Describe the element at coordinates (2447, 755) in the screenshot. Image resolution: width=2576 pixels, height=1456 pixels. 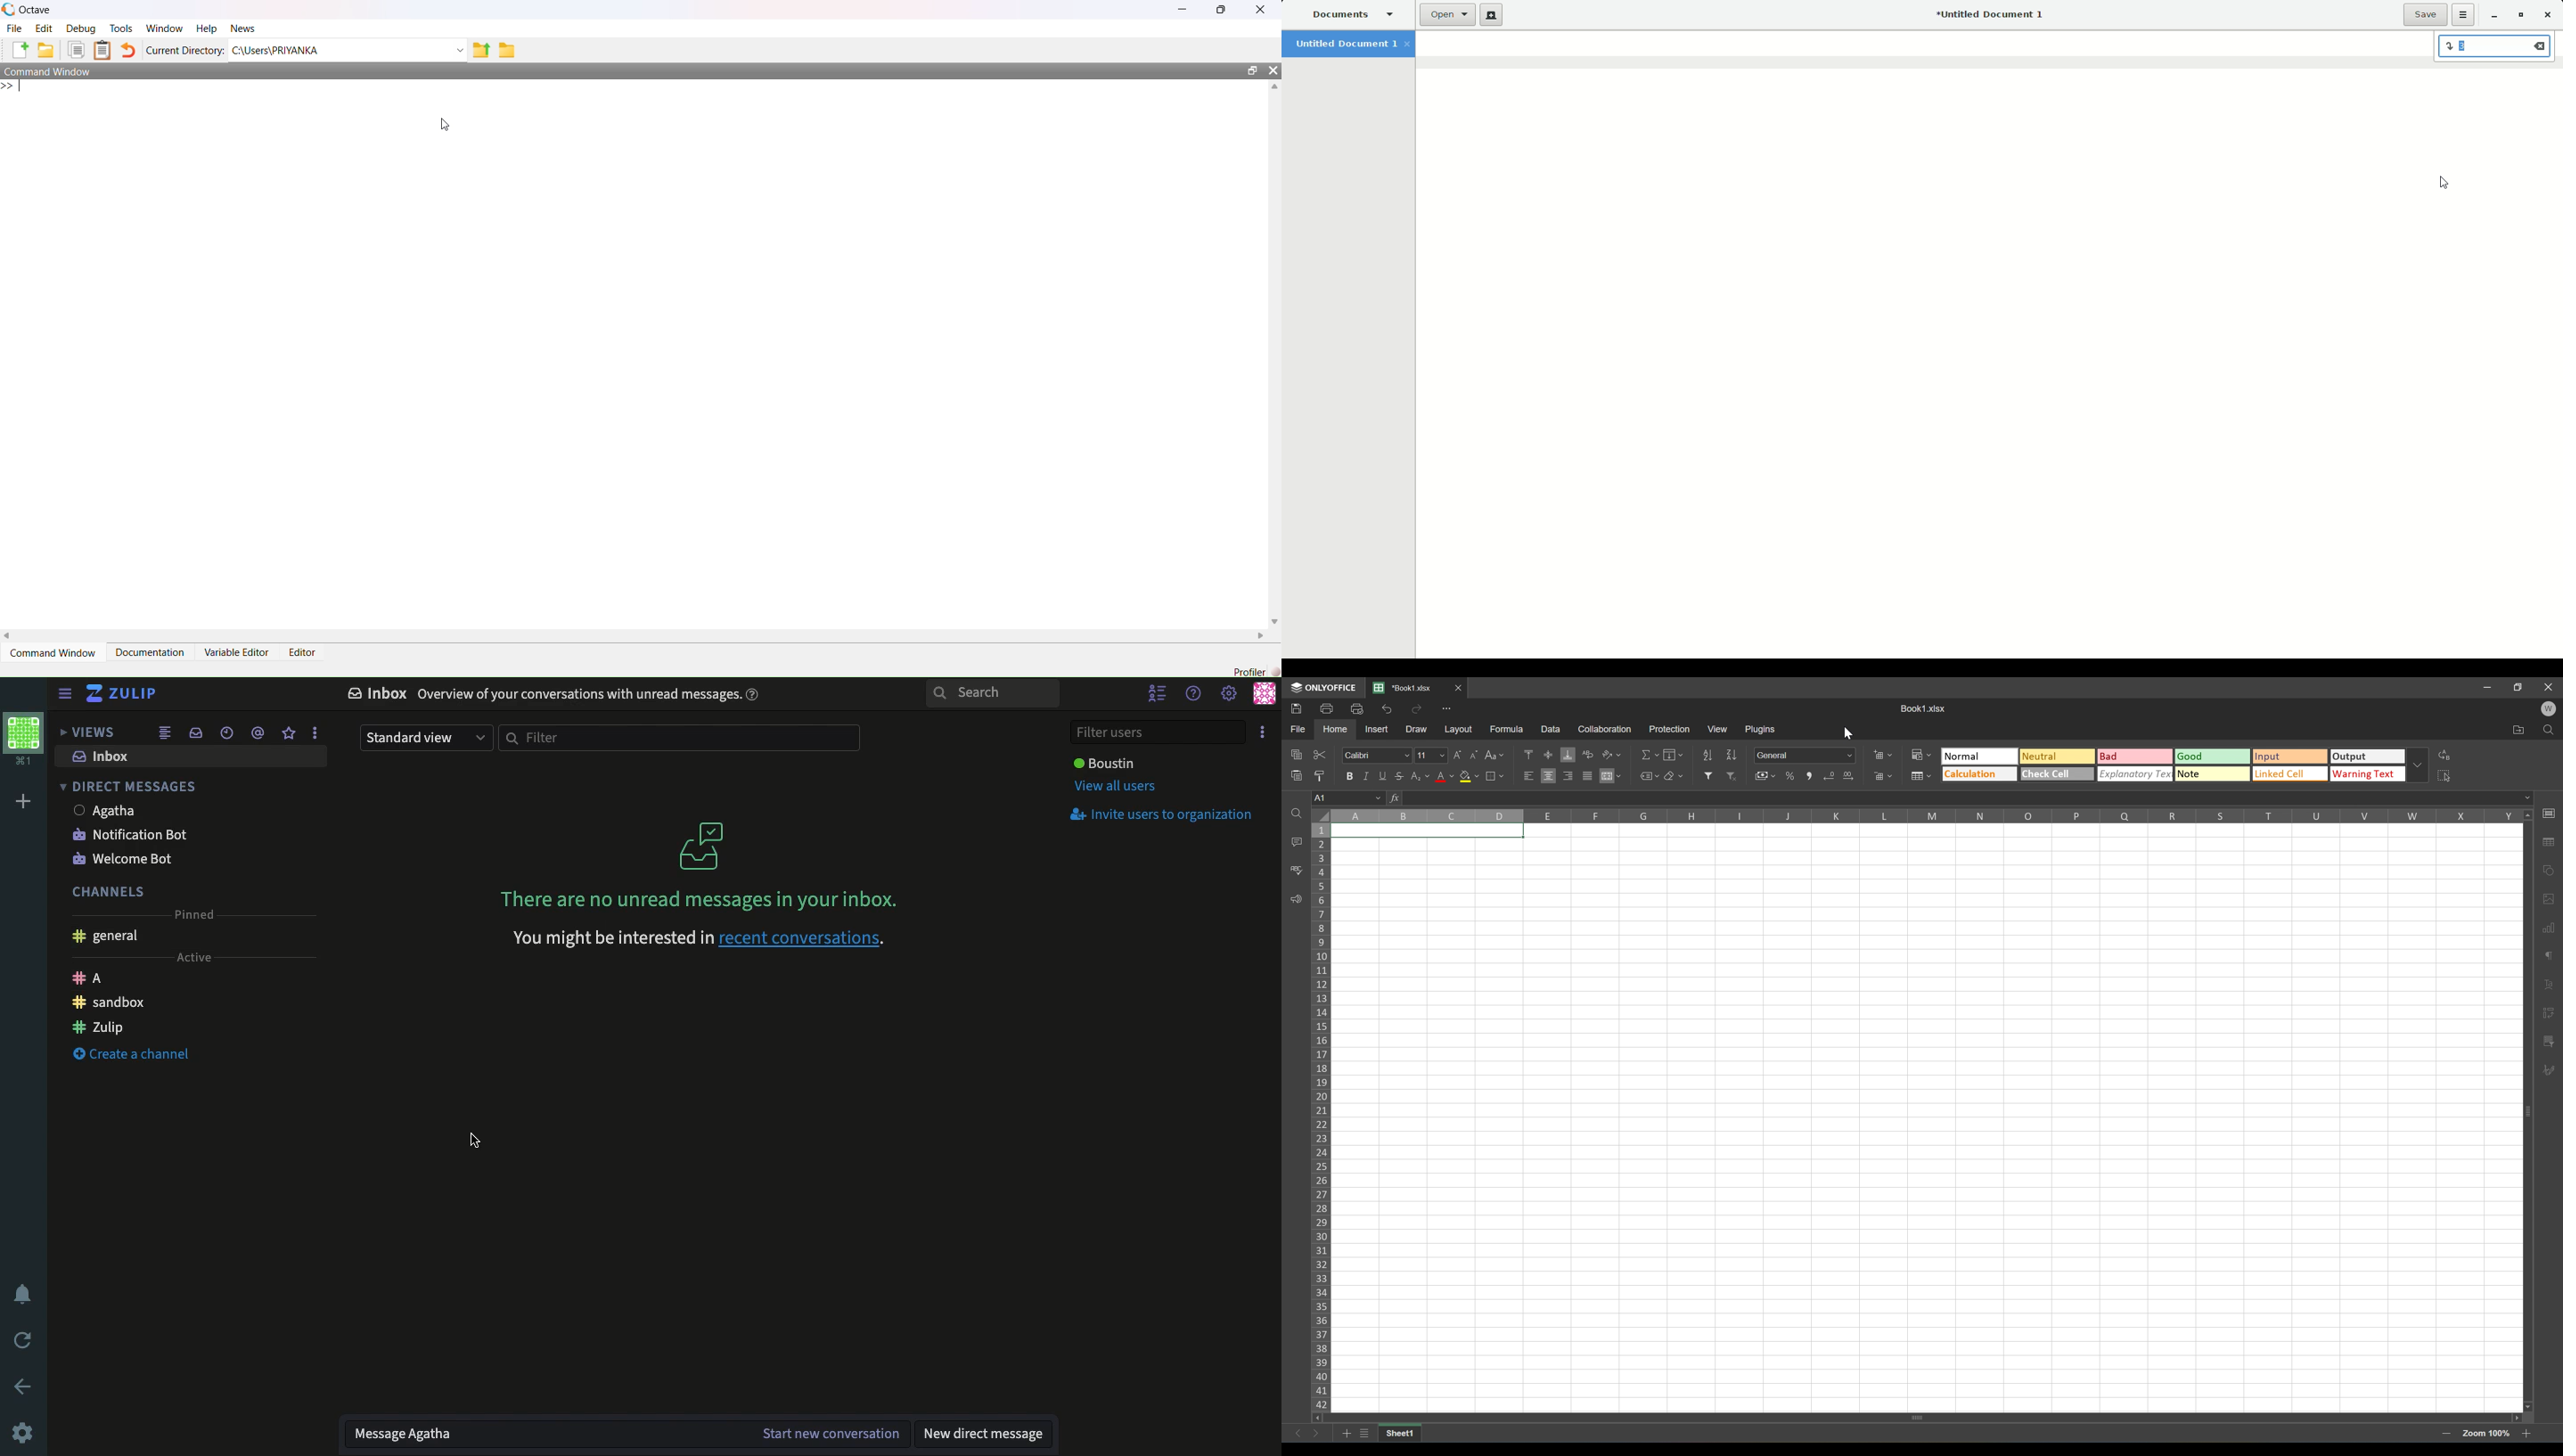
I see `Replace` at that location.